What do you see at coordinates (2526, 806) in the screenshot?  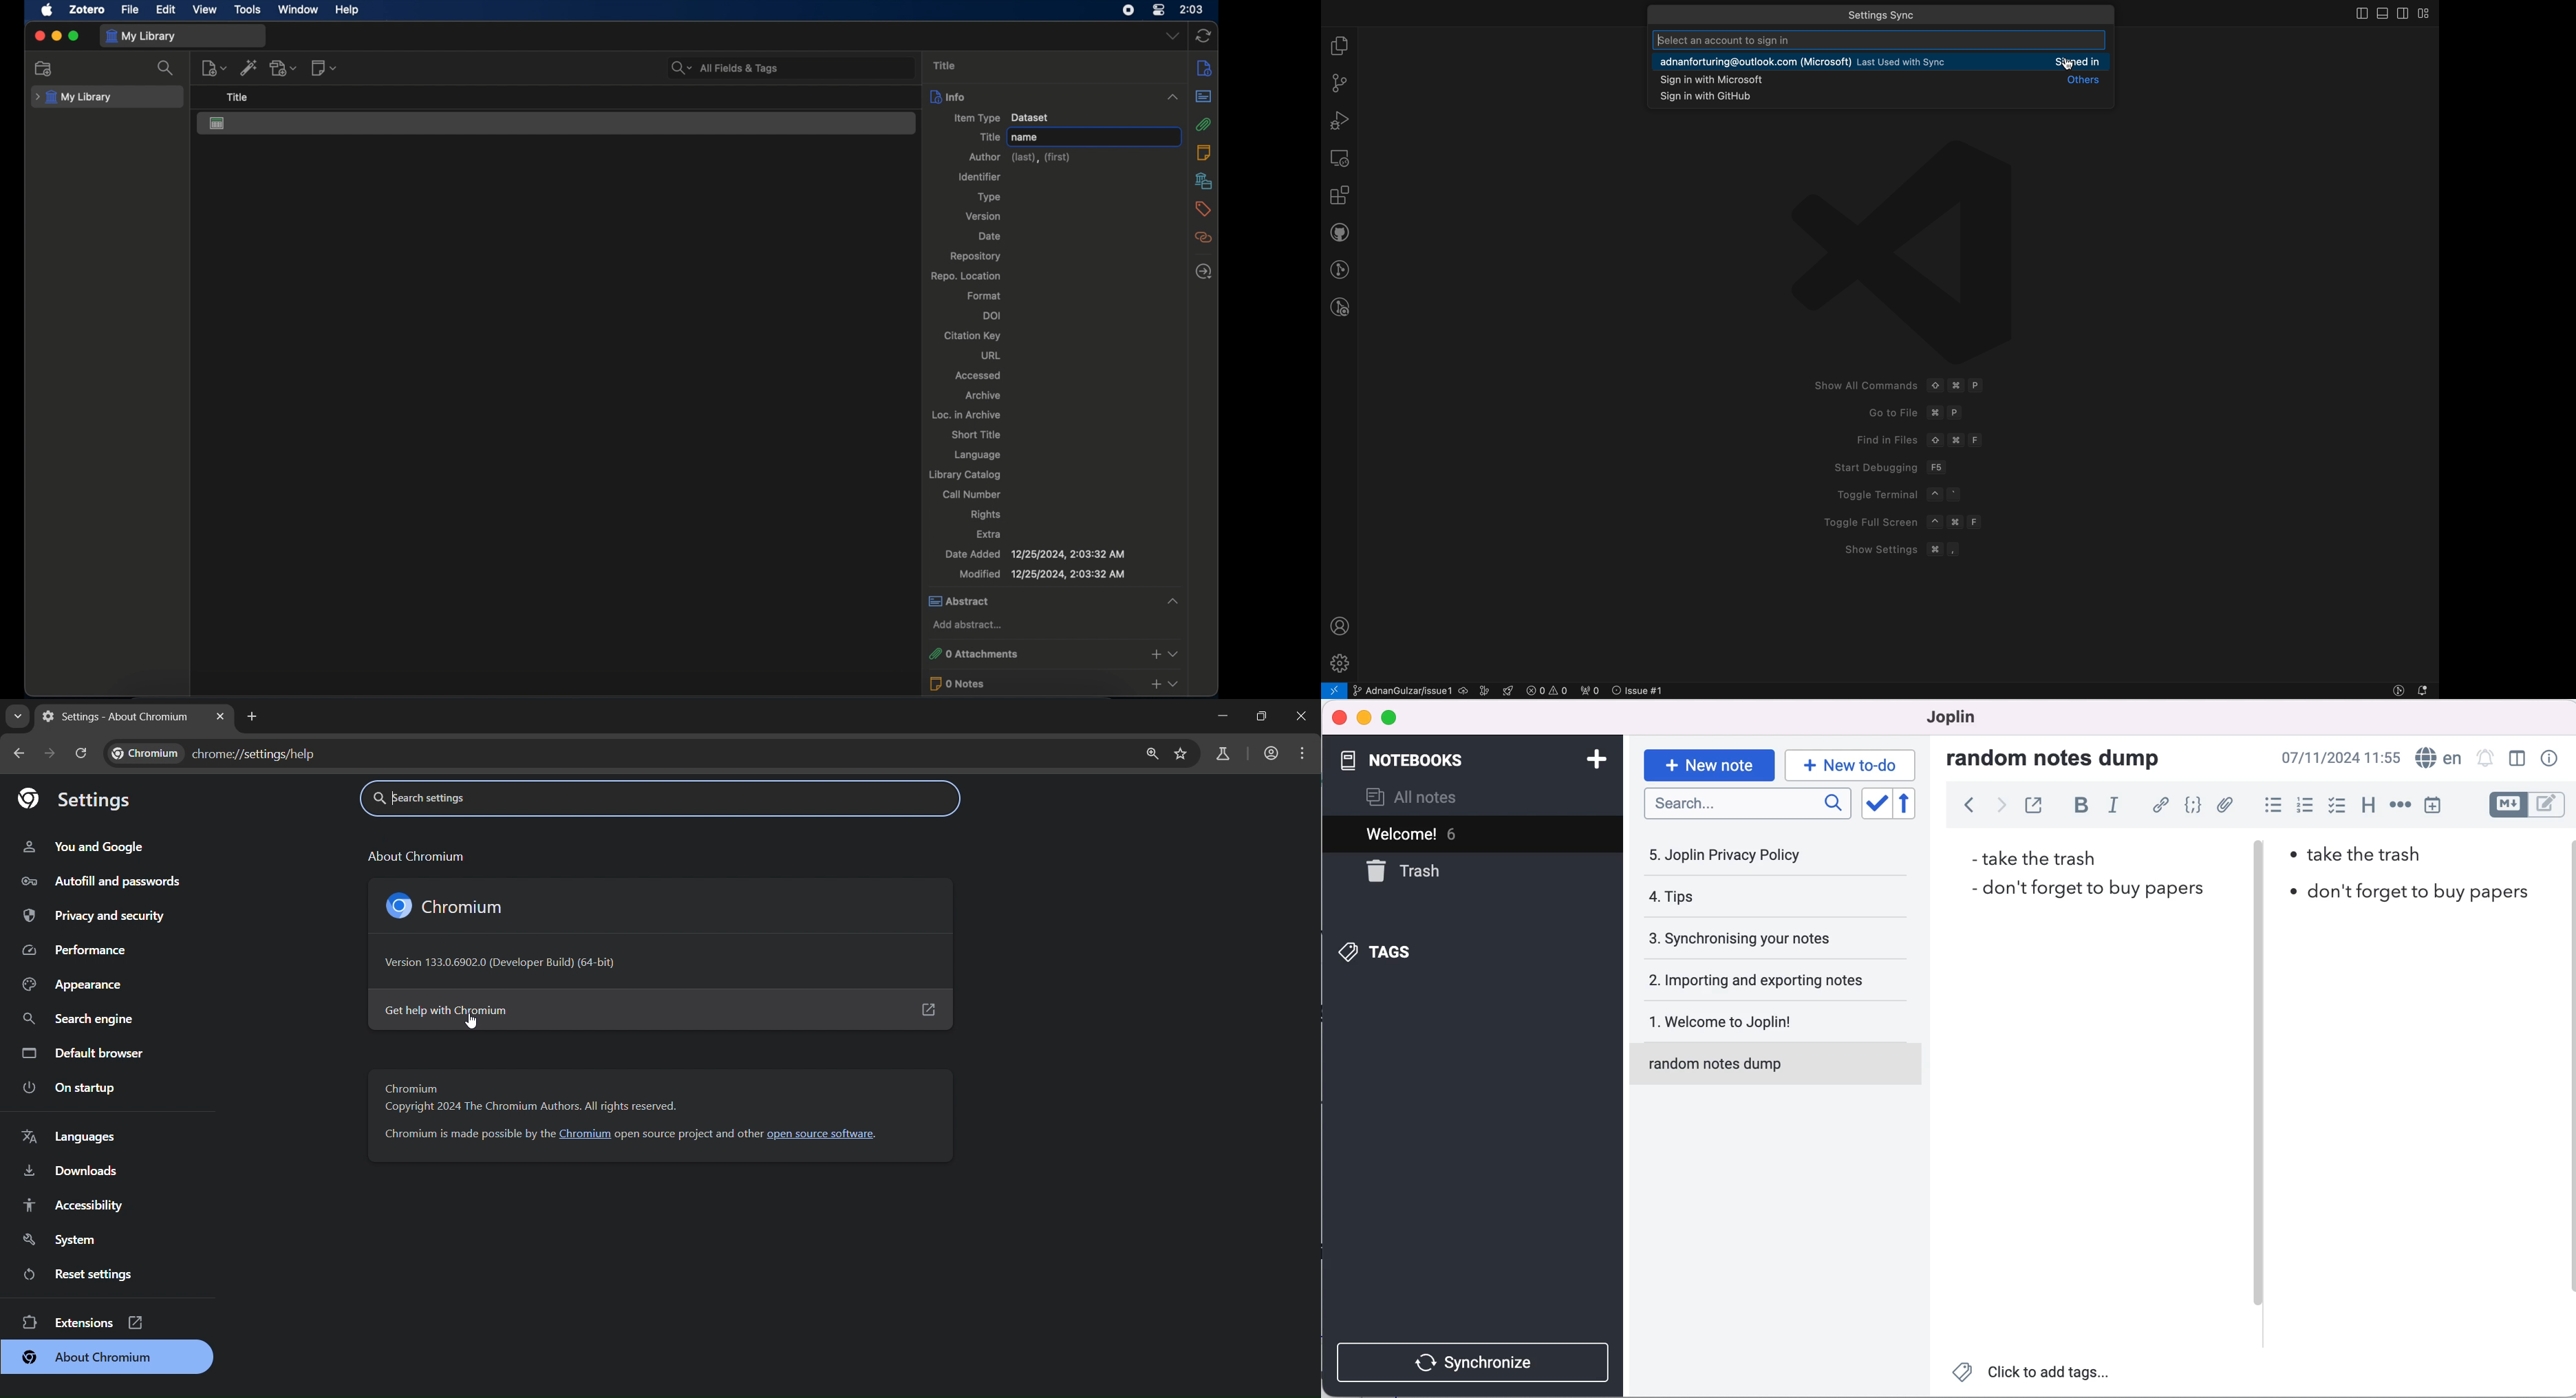 I see `toggle editors` at bounding box center [2526, 806].